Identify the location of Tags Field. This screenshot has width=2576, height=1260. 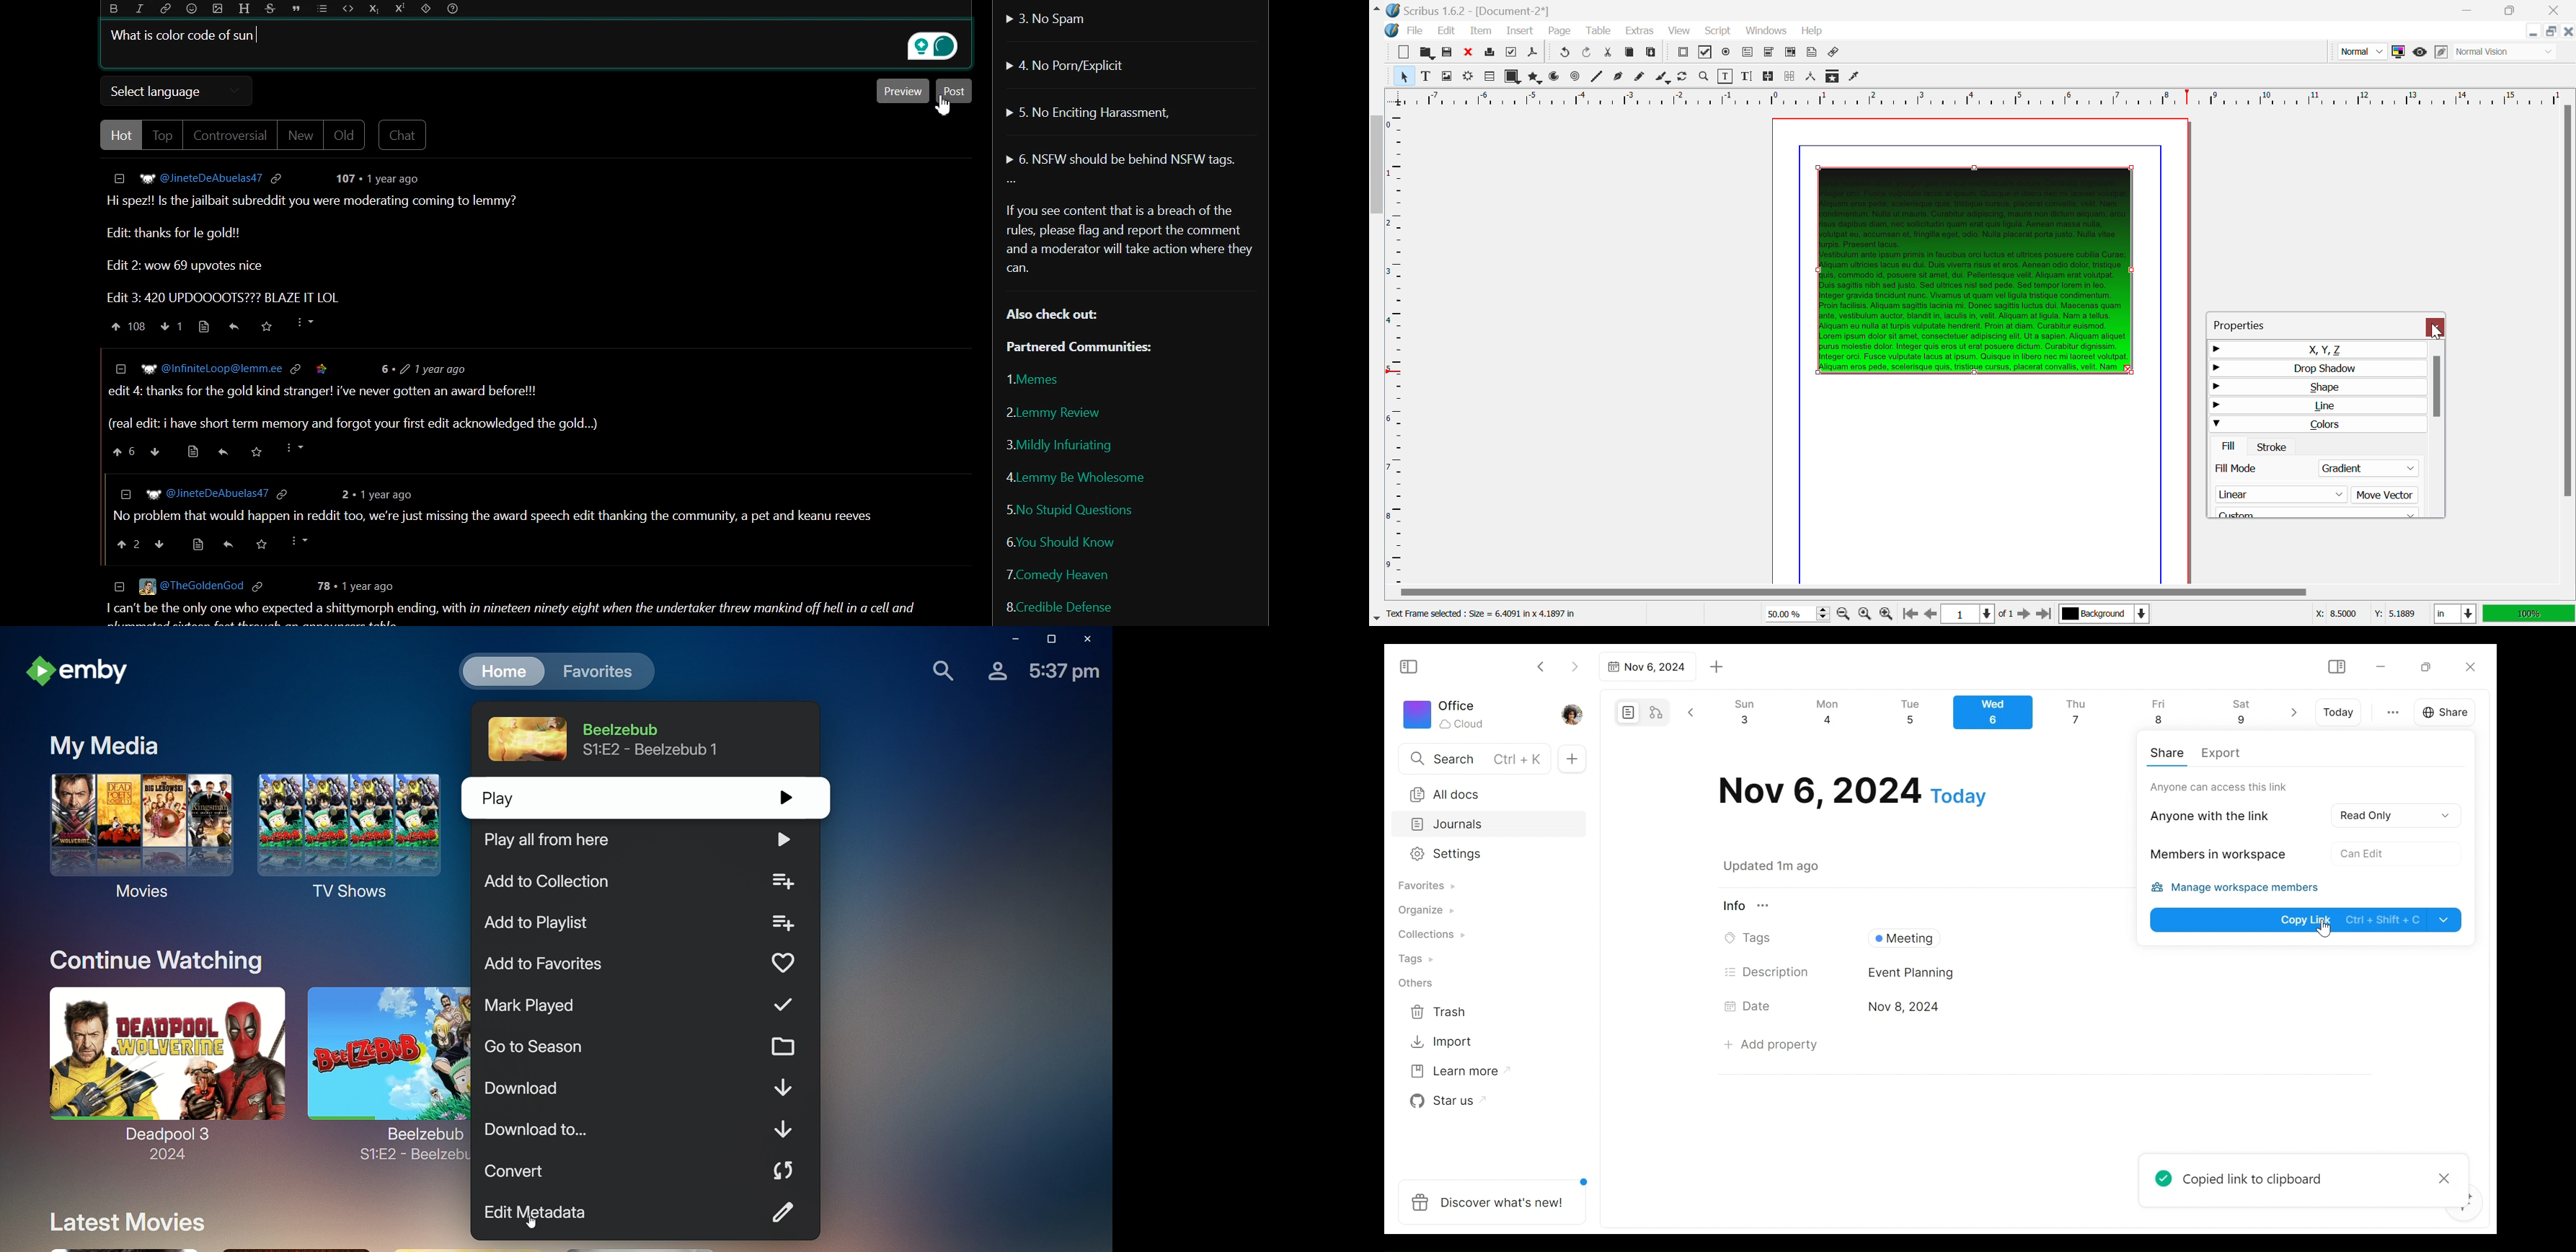
(1992, 936).